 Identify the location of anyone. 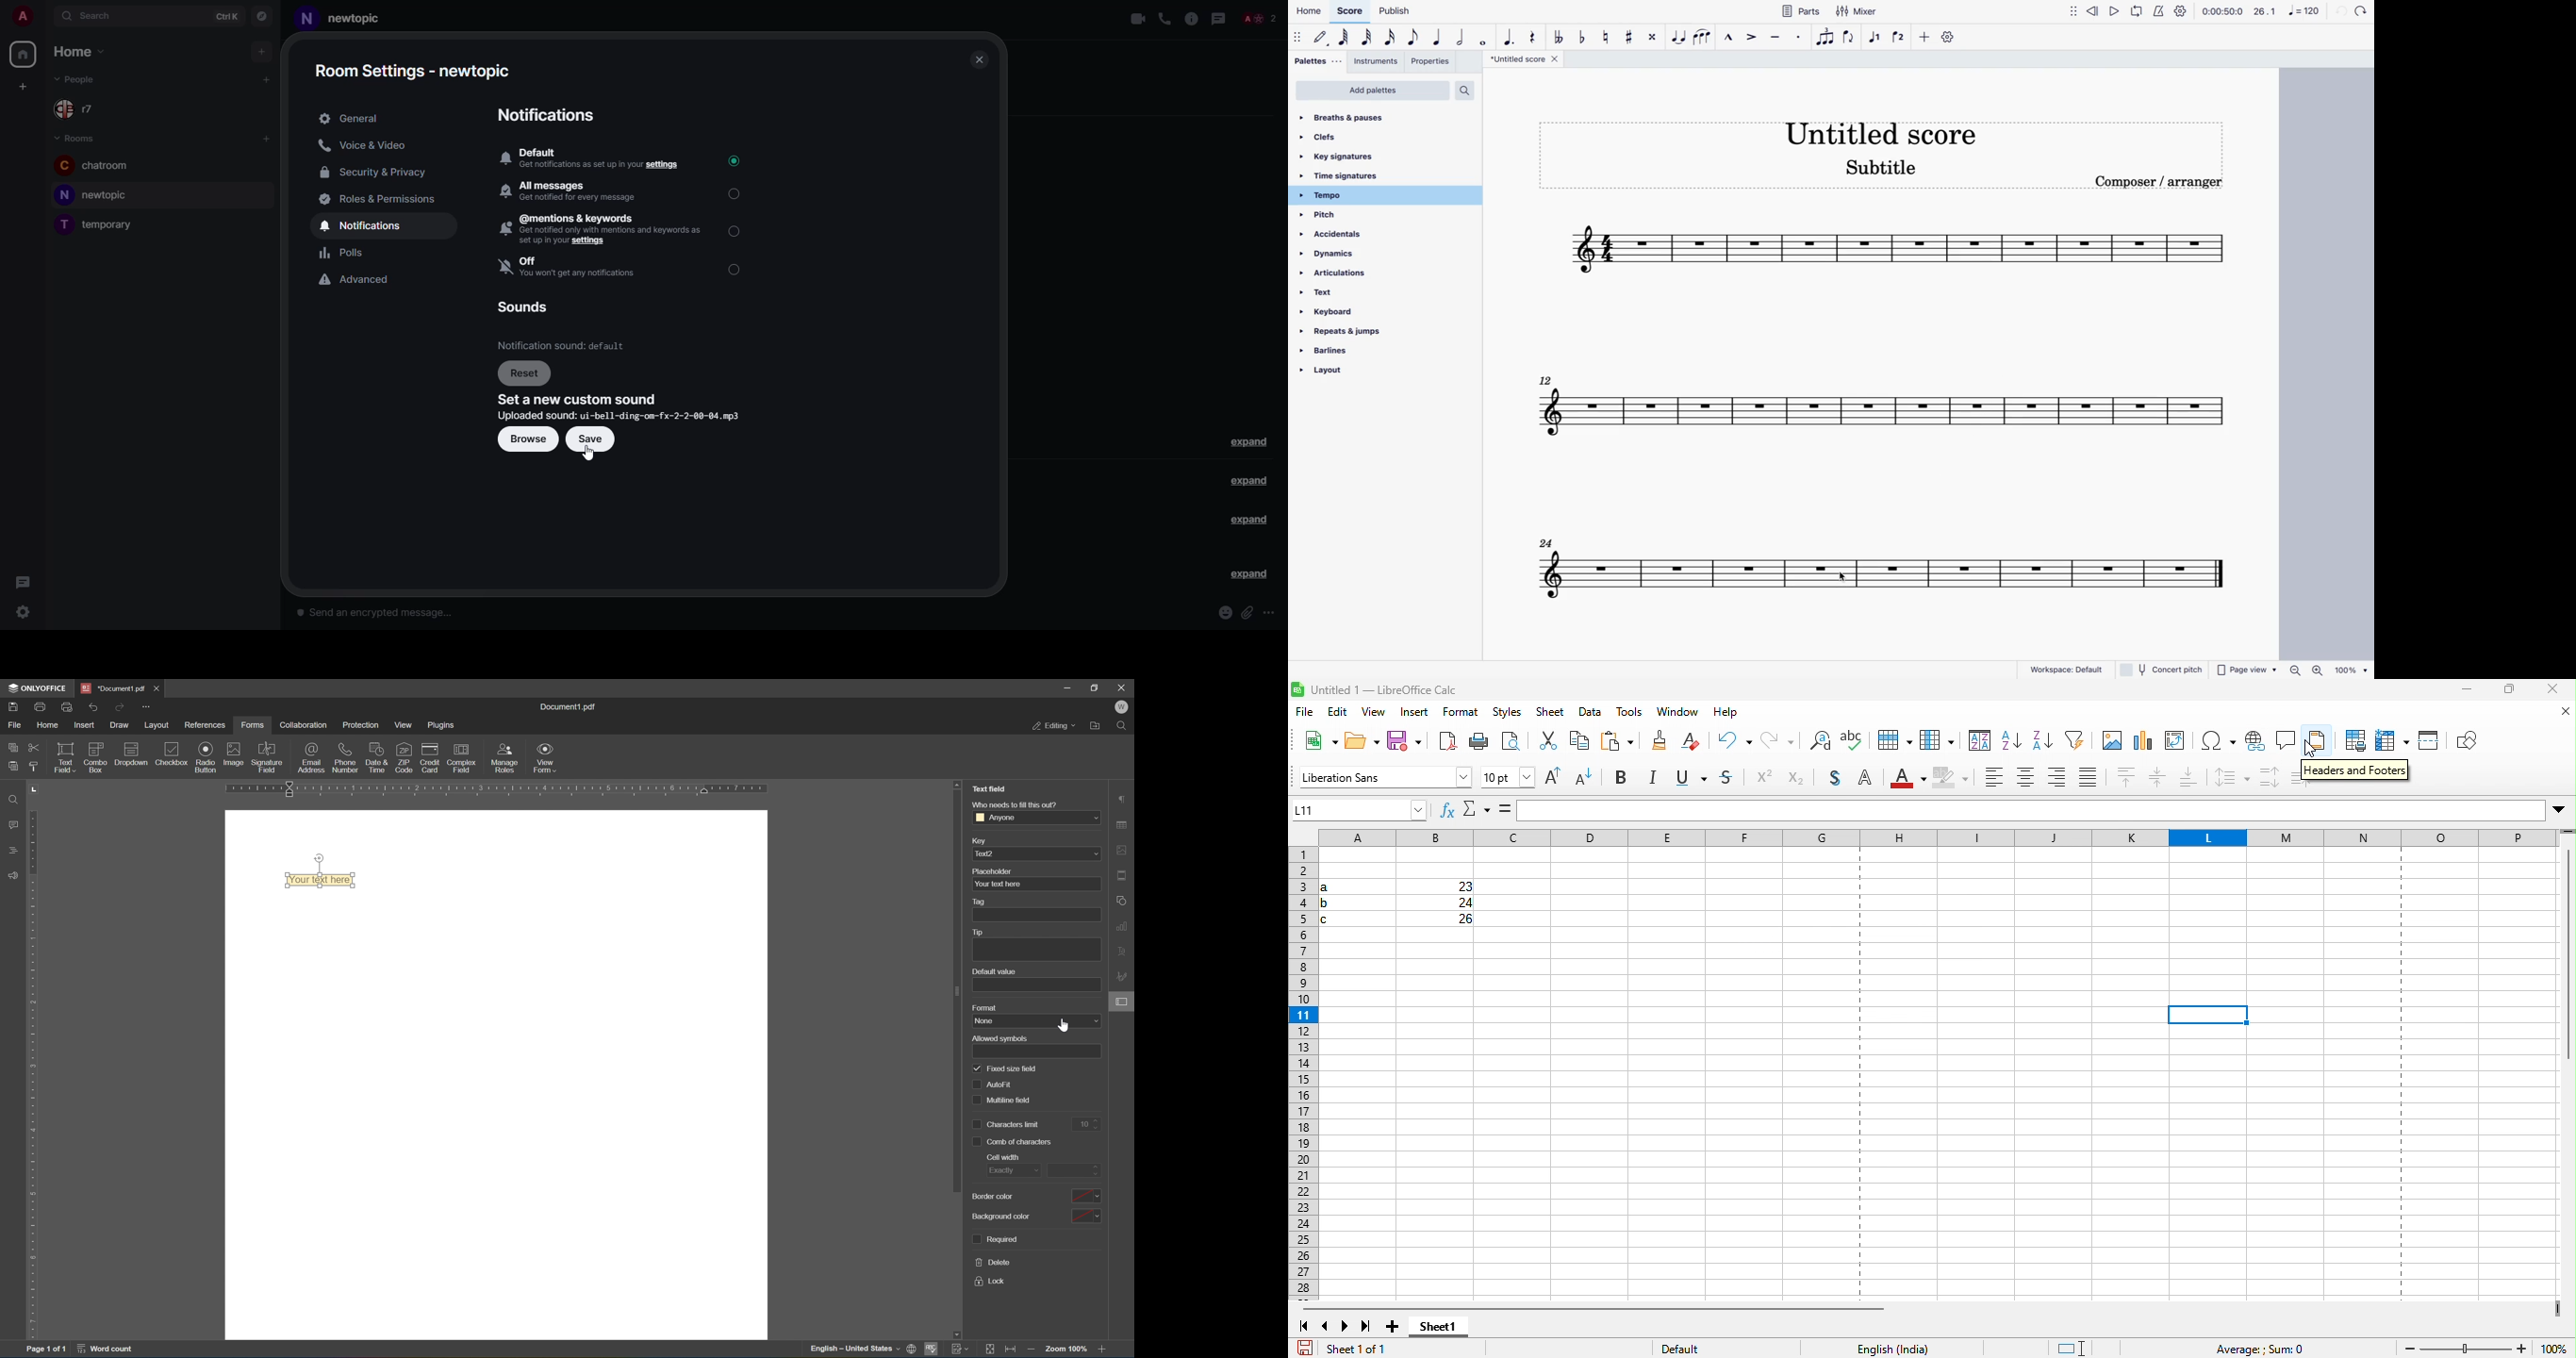
(1035, 817).